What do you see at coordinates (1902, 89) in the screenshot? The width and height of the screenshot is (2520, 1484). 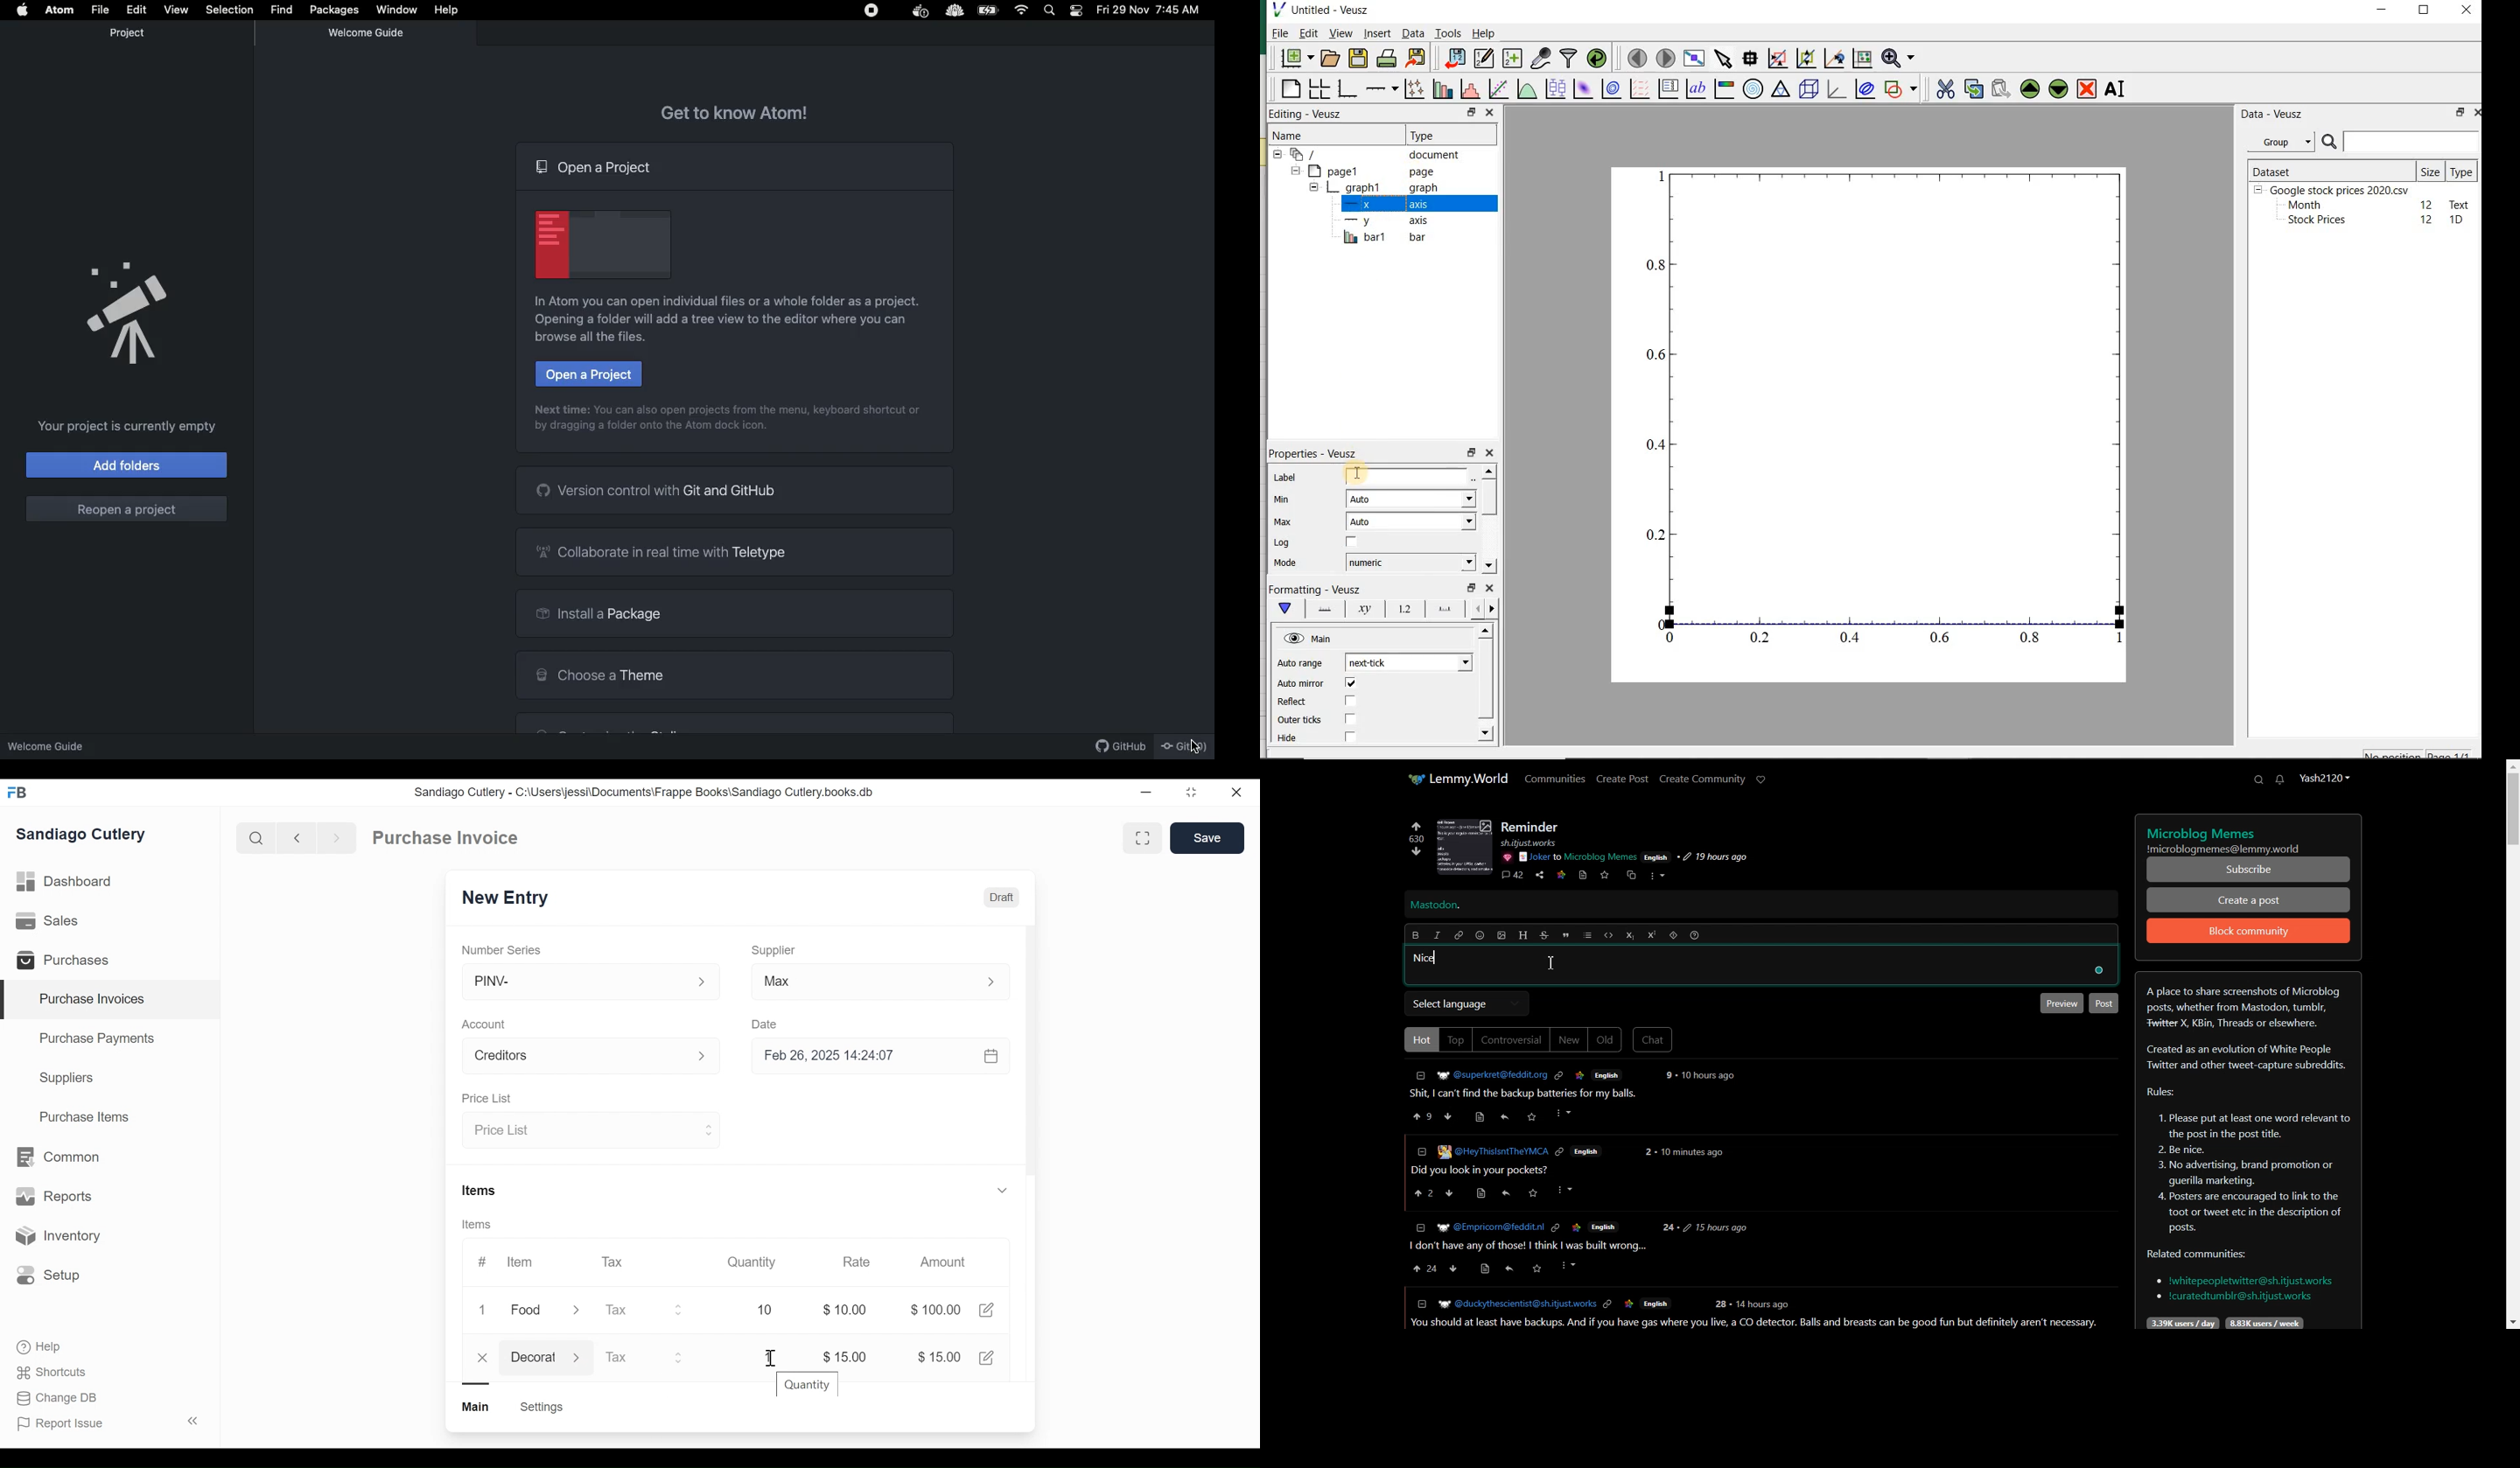 I see `add a shape to the plot` at bounding box center [1902, 89].